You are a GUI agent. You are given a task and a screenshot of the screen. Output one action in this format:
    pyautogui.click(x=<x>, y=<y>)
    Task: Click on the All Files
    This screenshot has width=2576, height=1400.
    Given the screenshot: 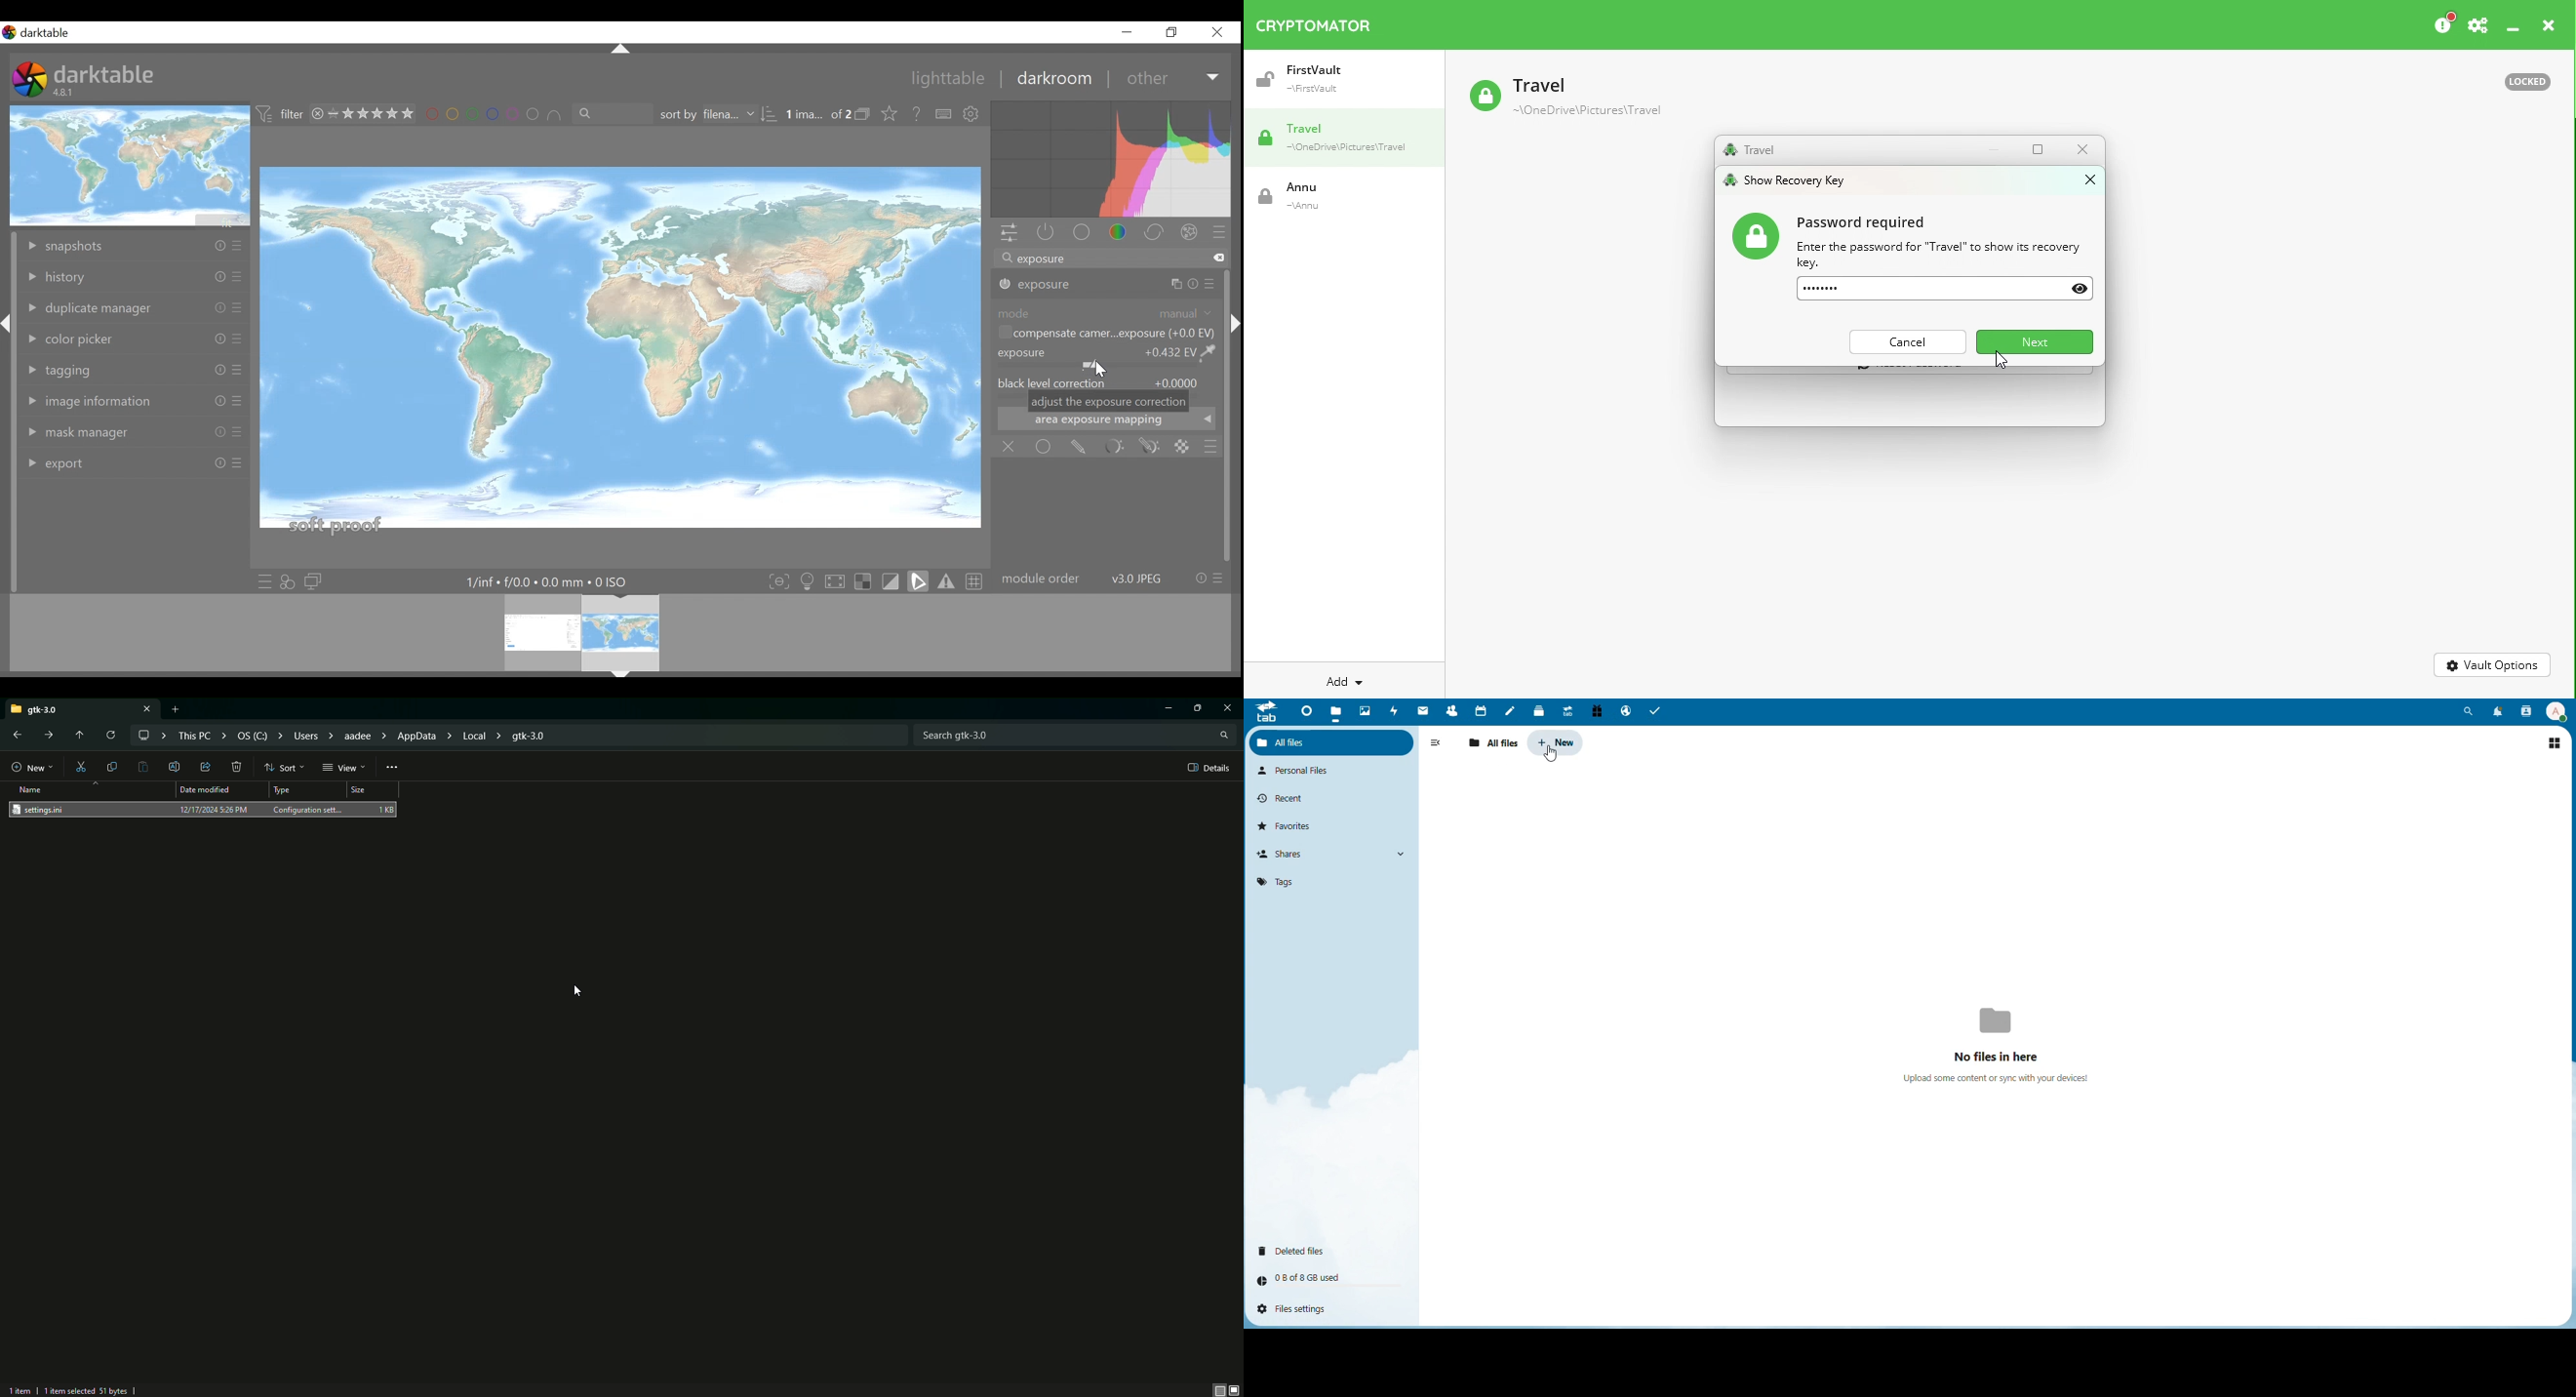 What is the action you would take?
    pyautogui.click(x=1297, y=742)
    